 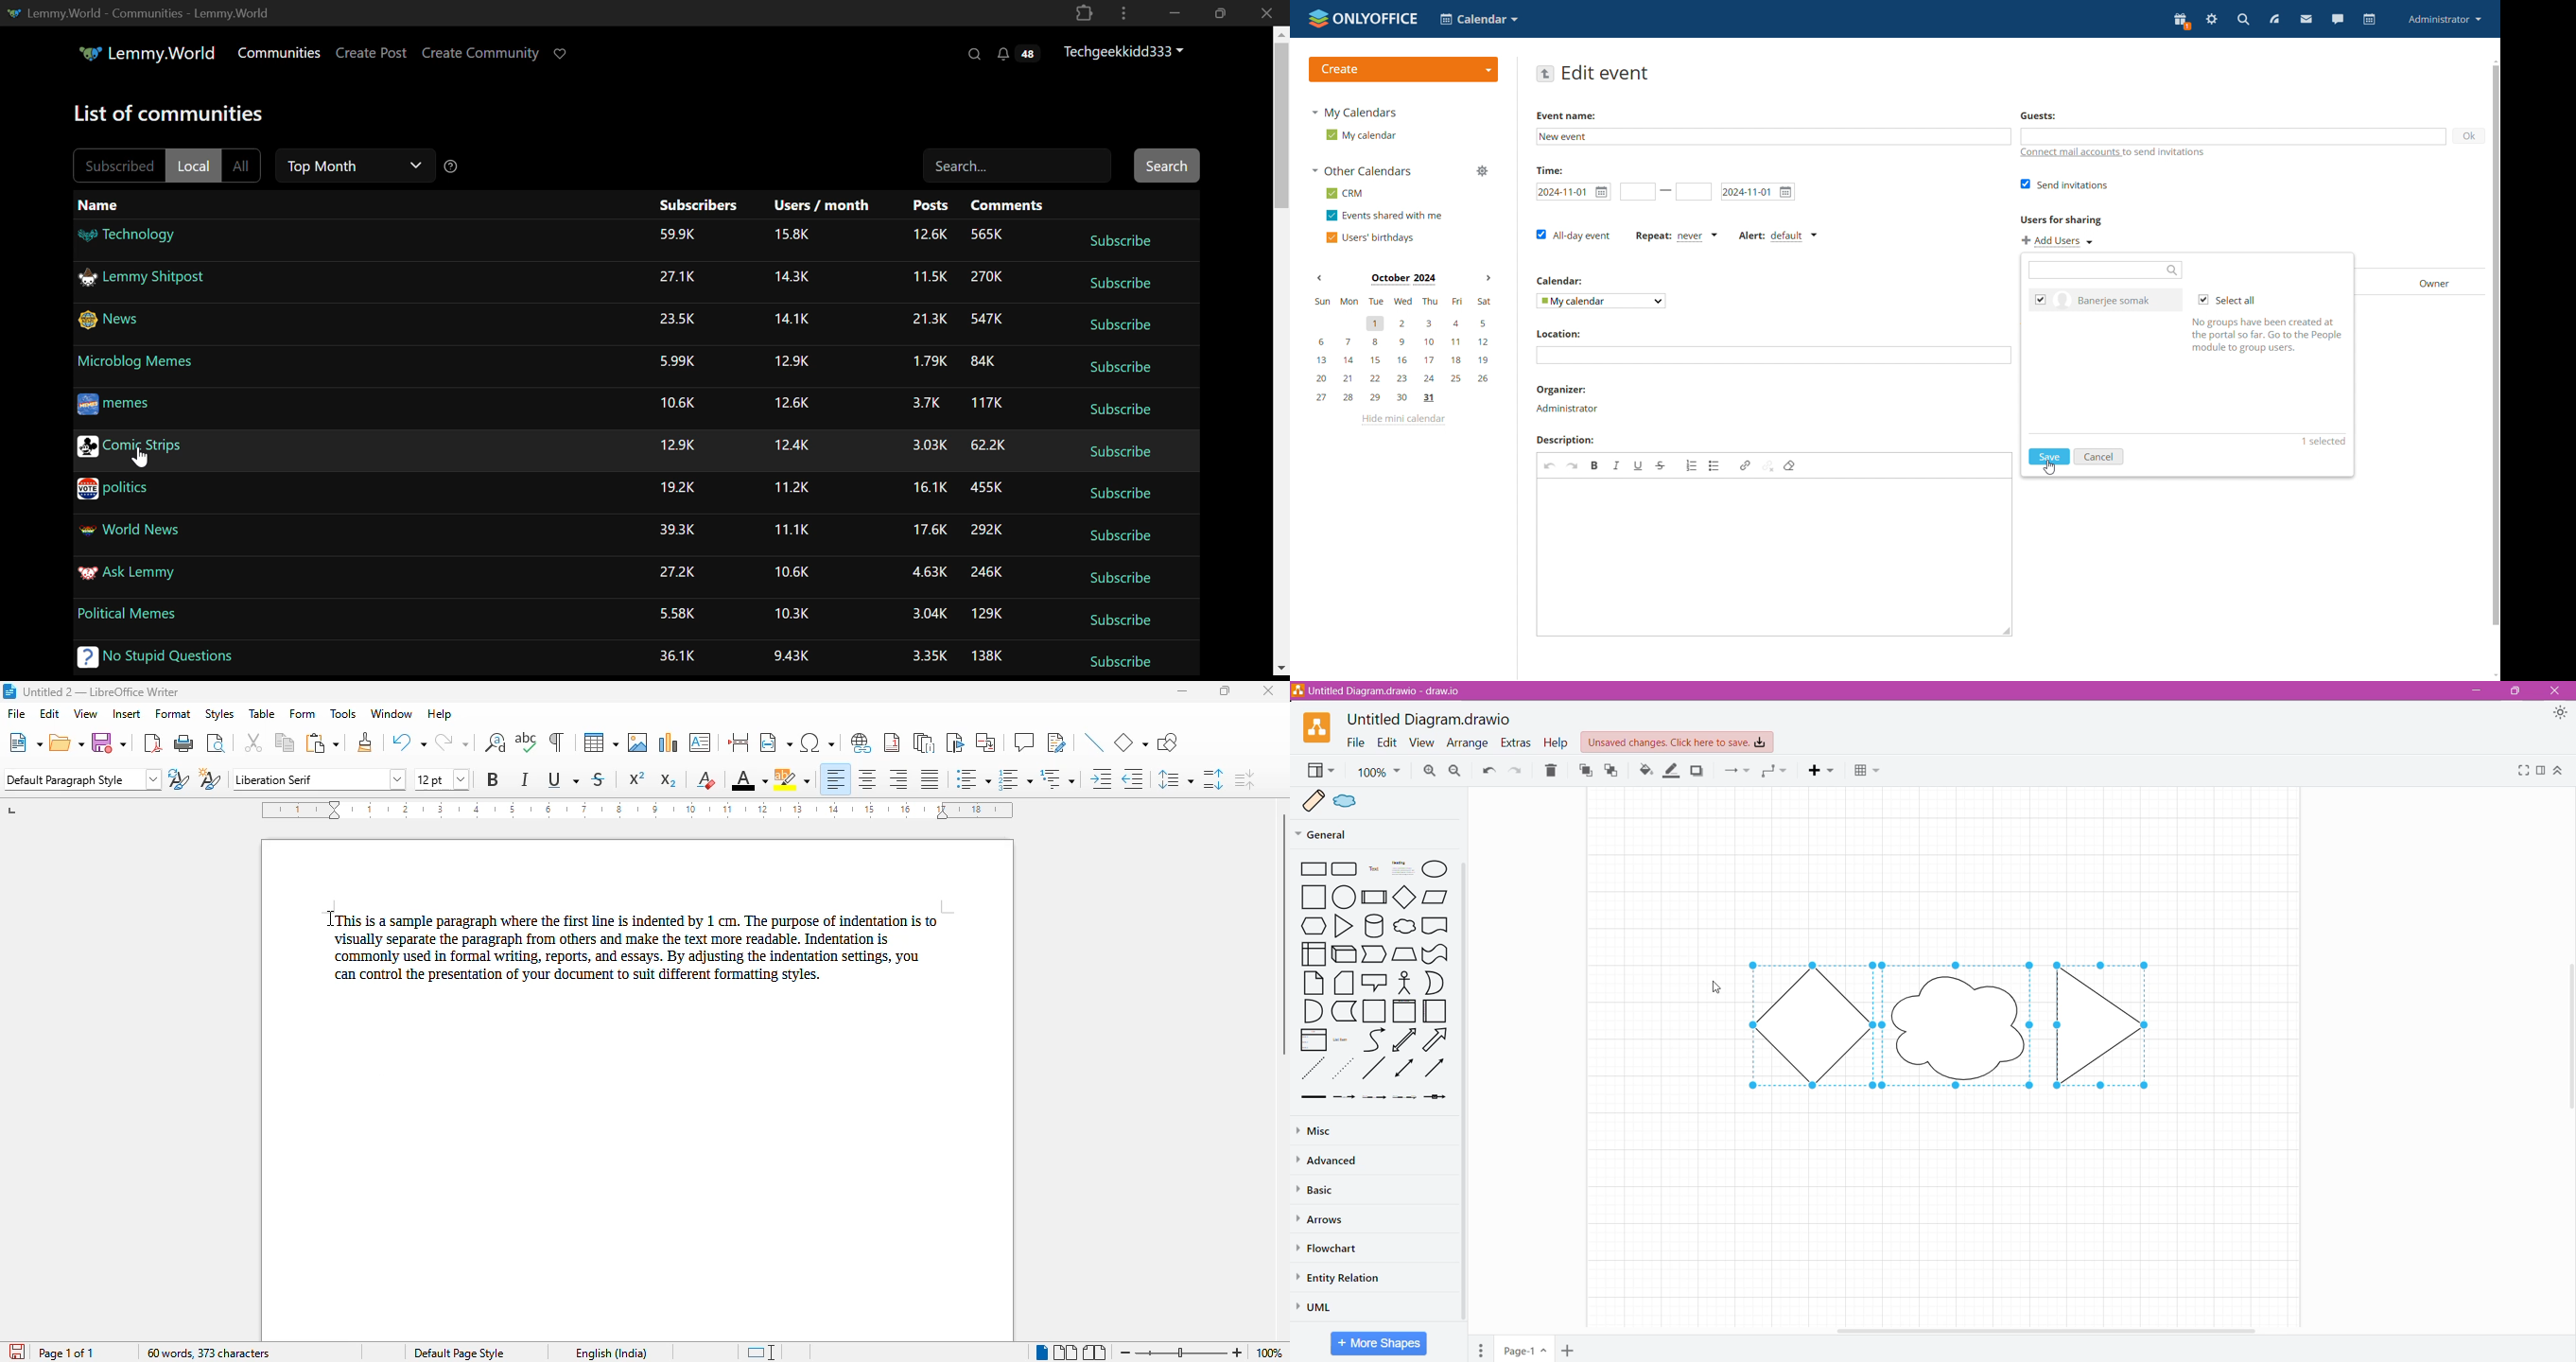 I want to click on Format, so click(x=2541, y=771).